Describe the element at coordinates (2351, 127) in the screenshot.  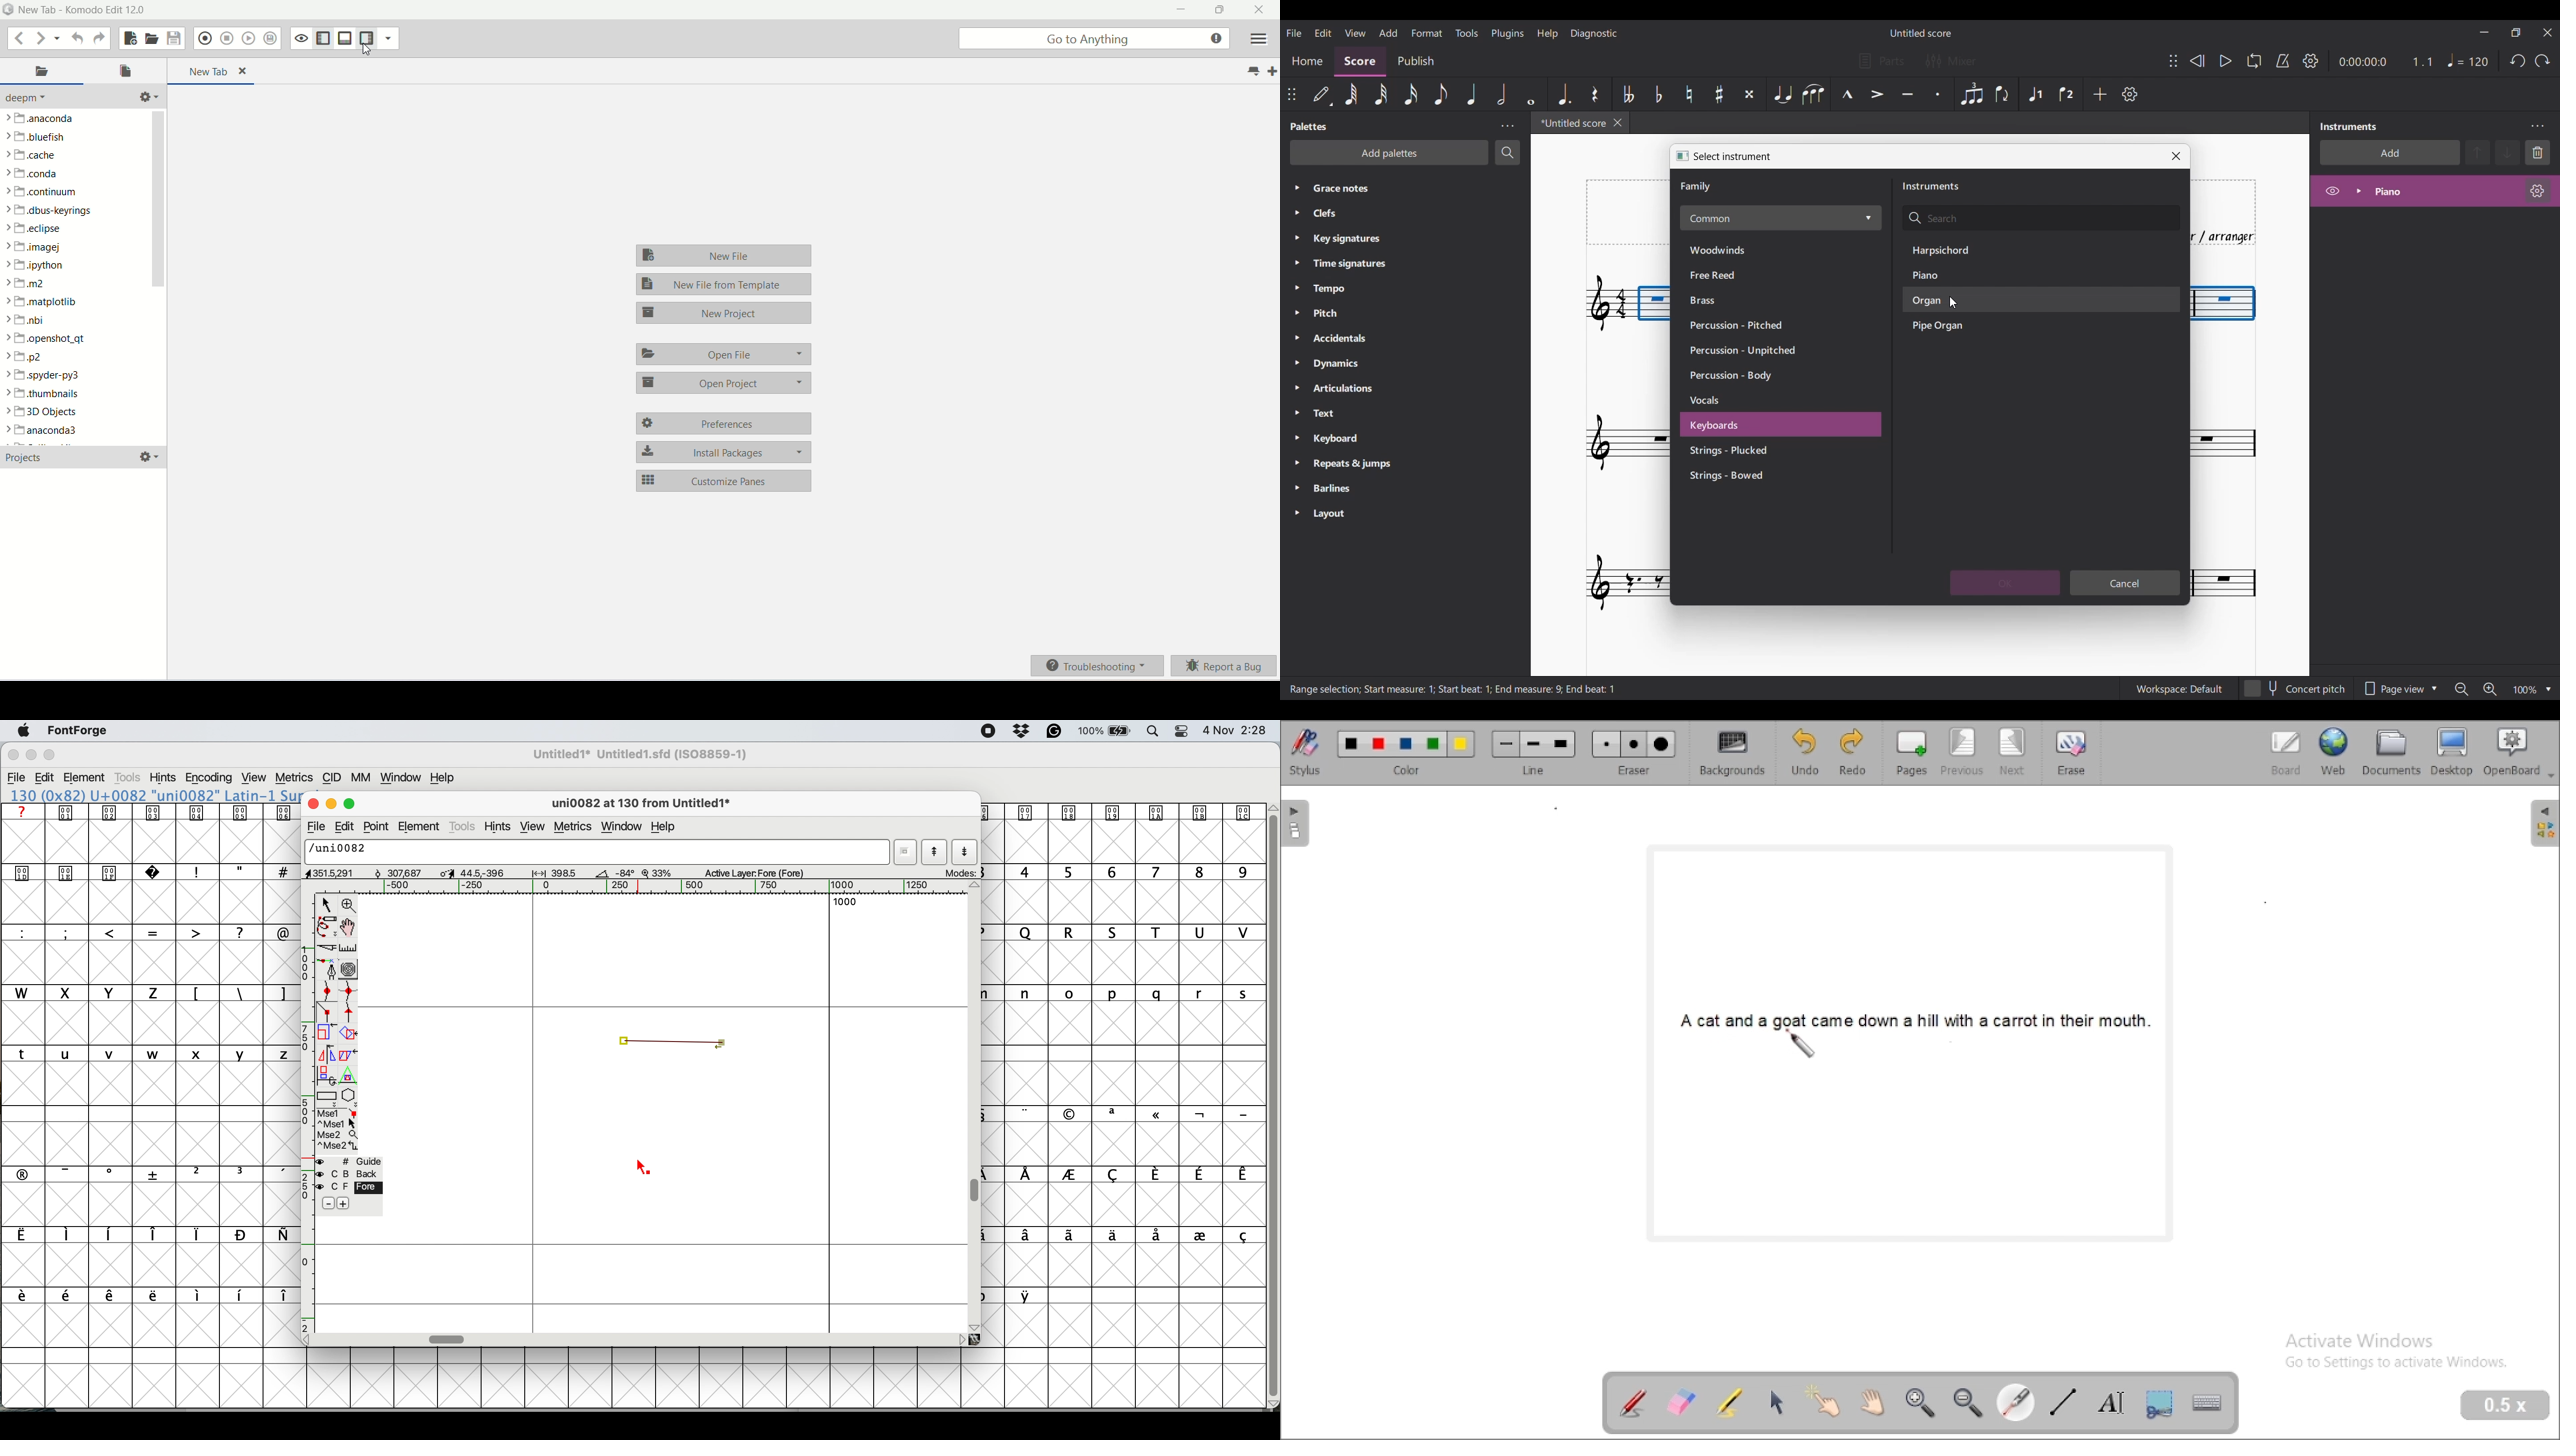
I see `Panel title` at that location.